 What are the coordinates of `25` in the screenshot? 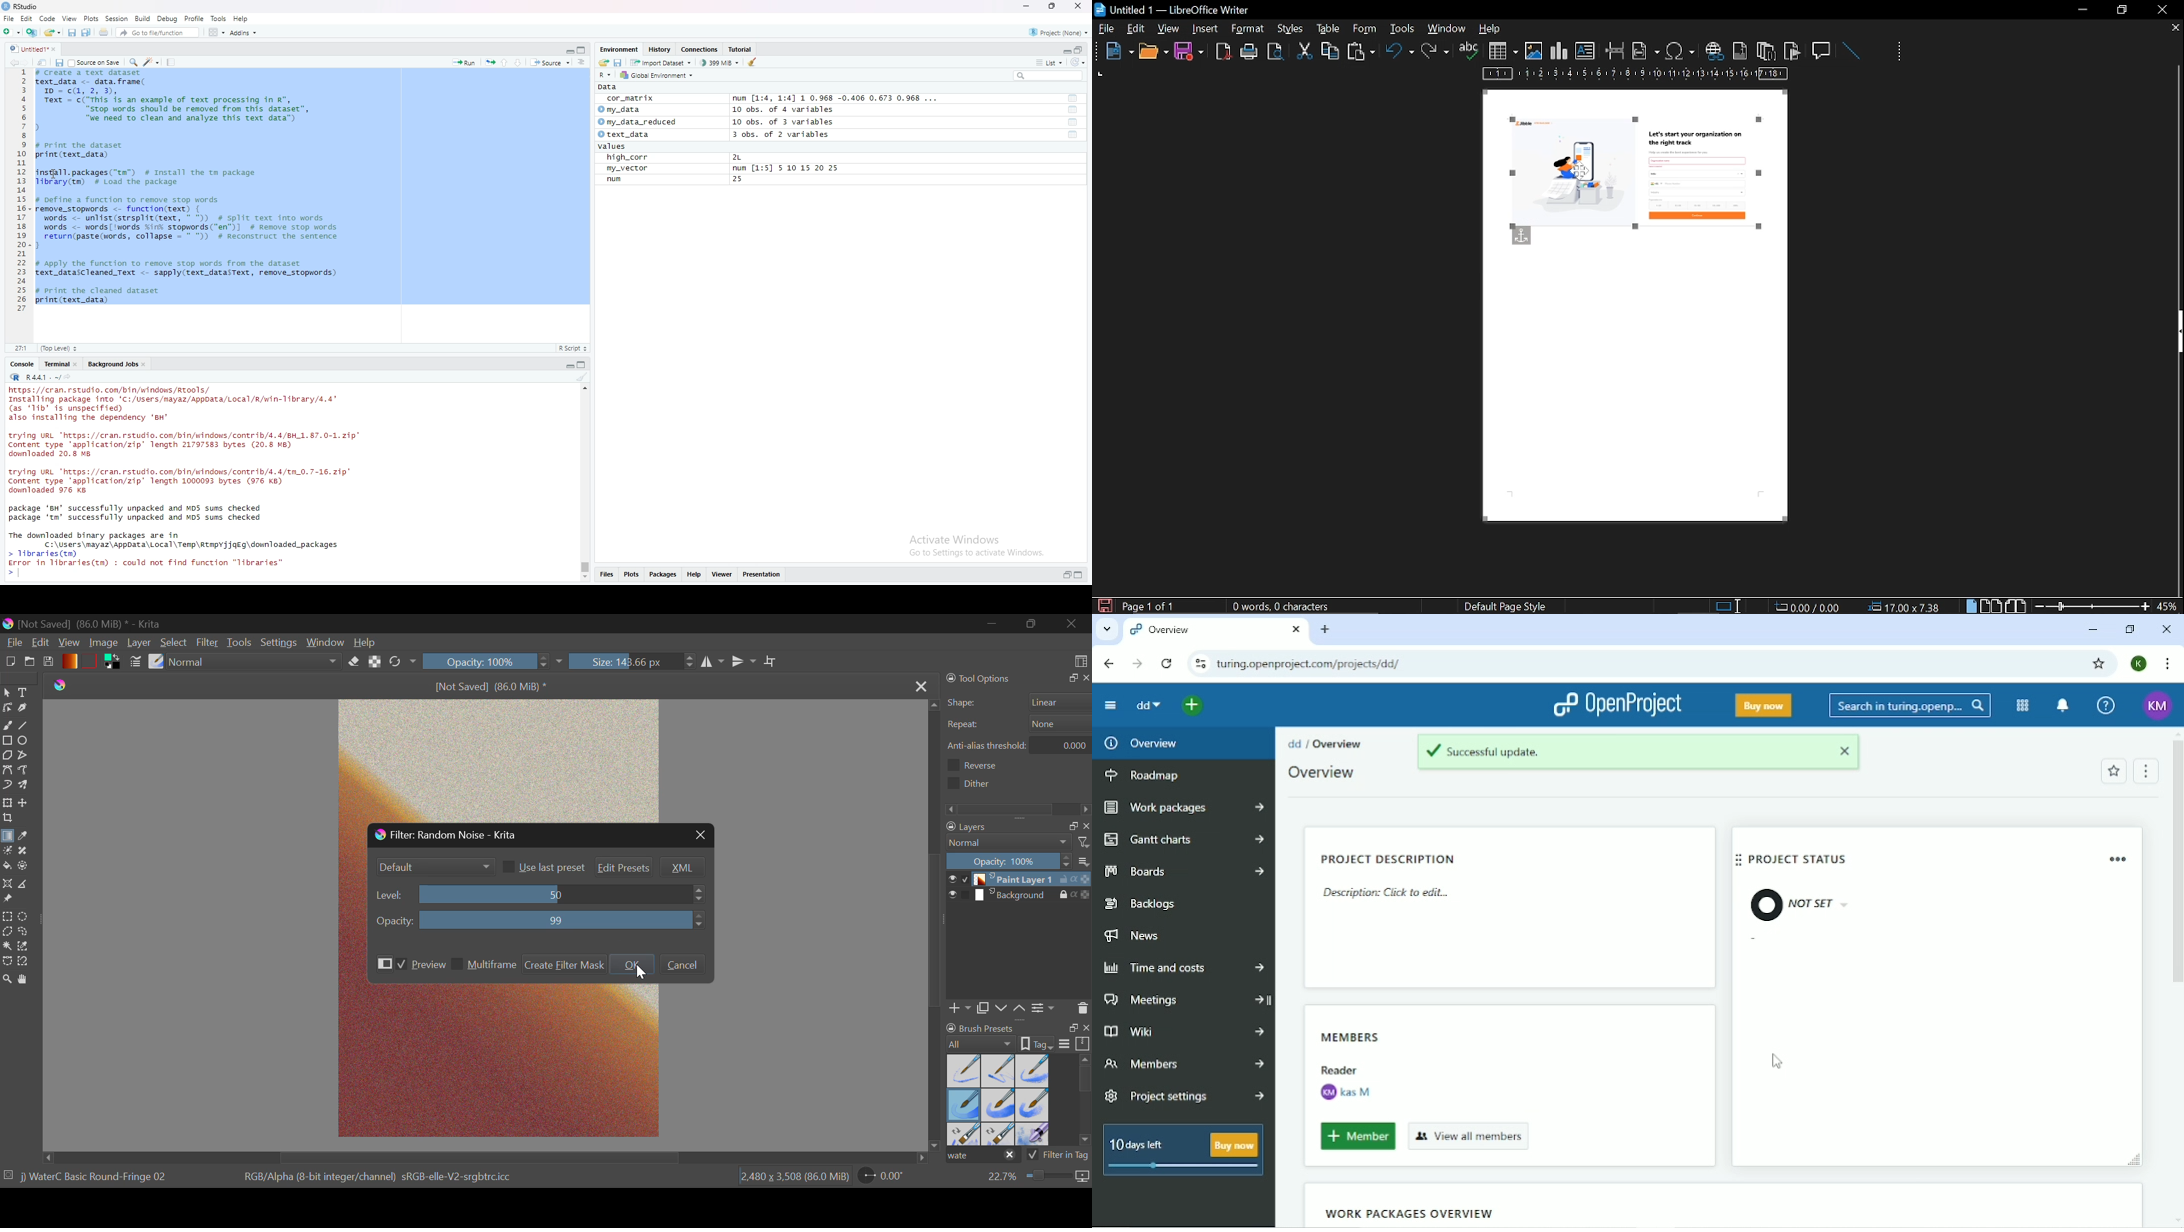 It's located at (738, 180).